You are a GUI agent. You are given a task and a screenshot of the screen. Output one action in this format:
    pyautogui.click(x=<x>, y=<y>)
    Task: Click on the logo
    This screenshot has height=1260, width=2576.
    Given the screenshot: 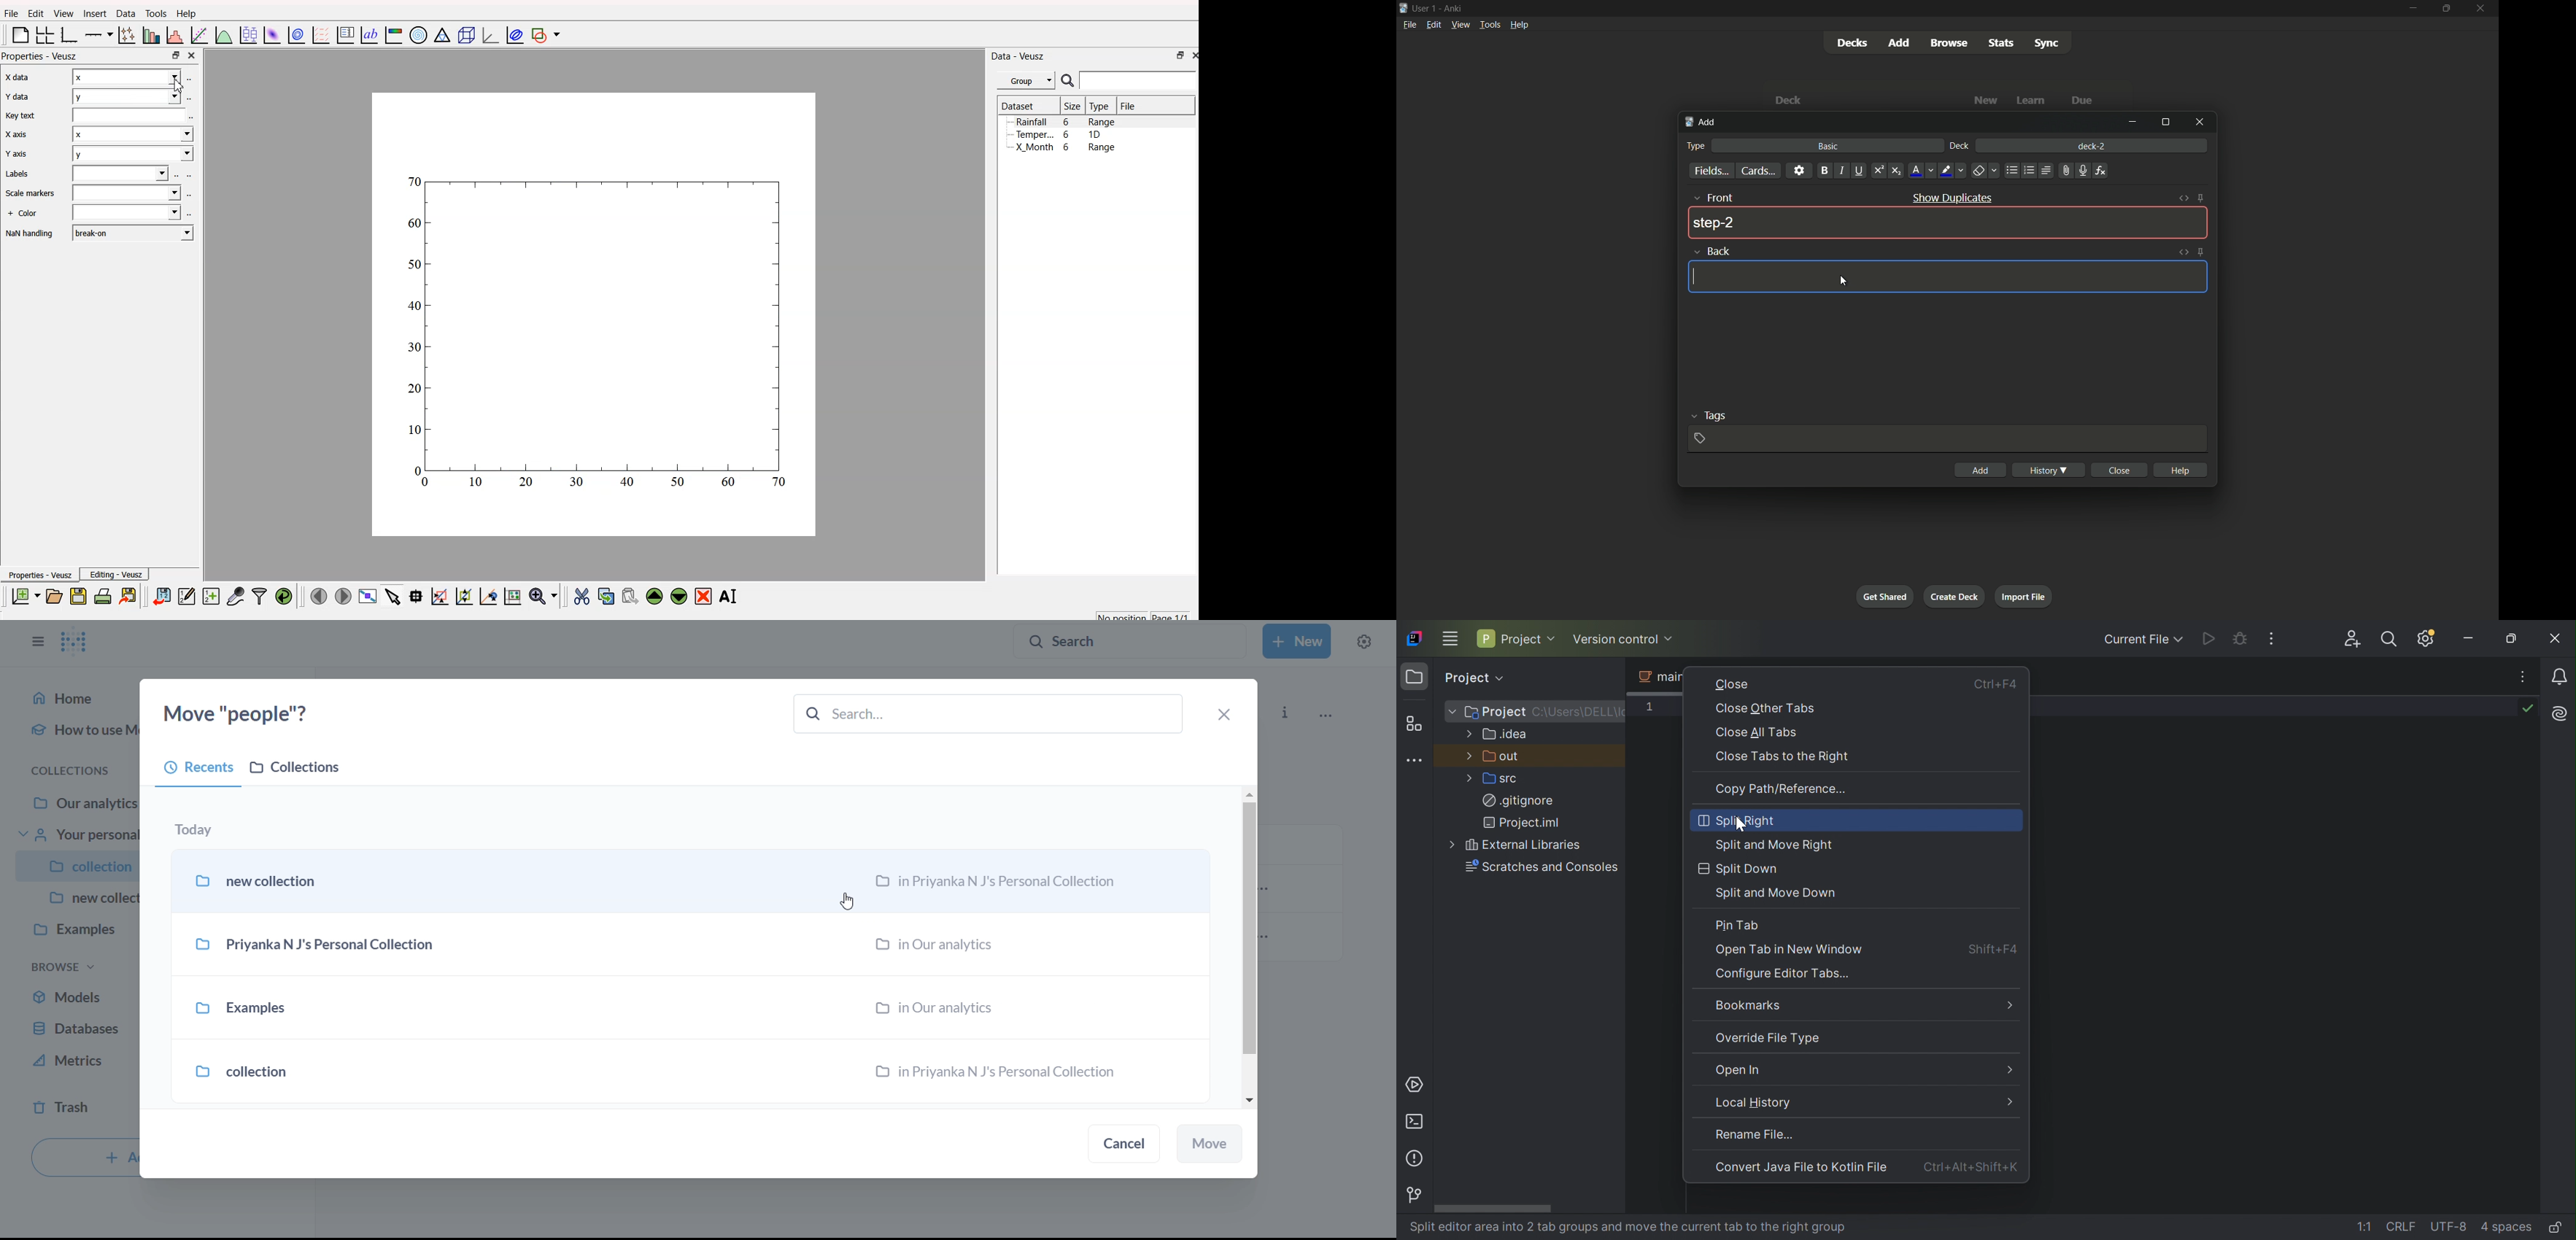 What is the action you would take?
    pyautogui.click(x=79, y=643)
    